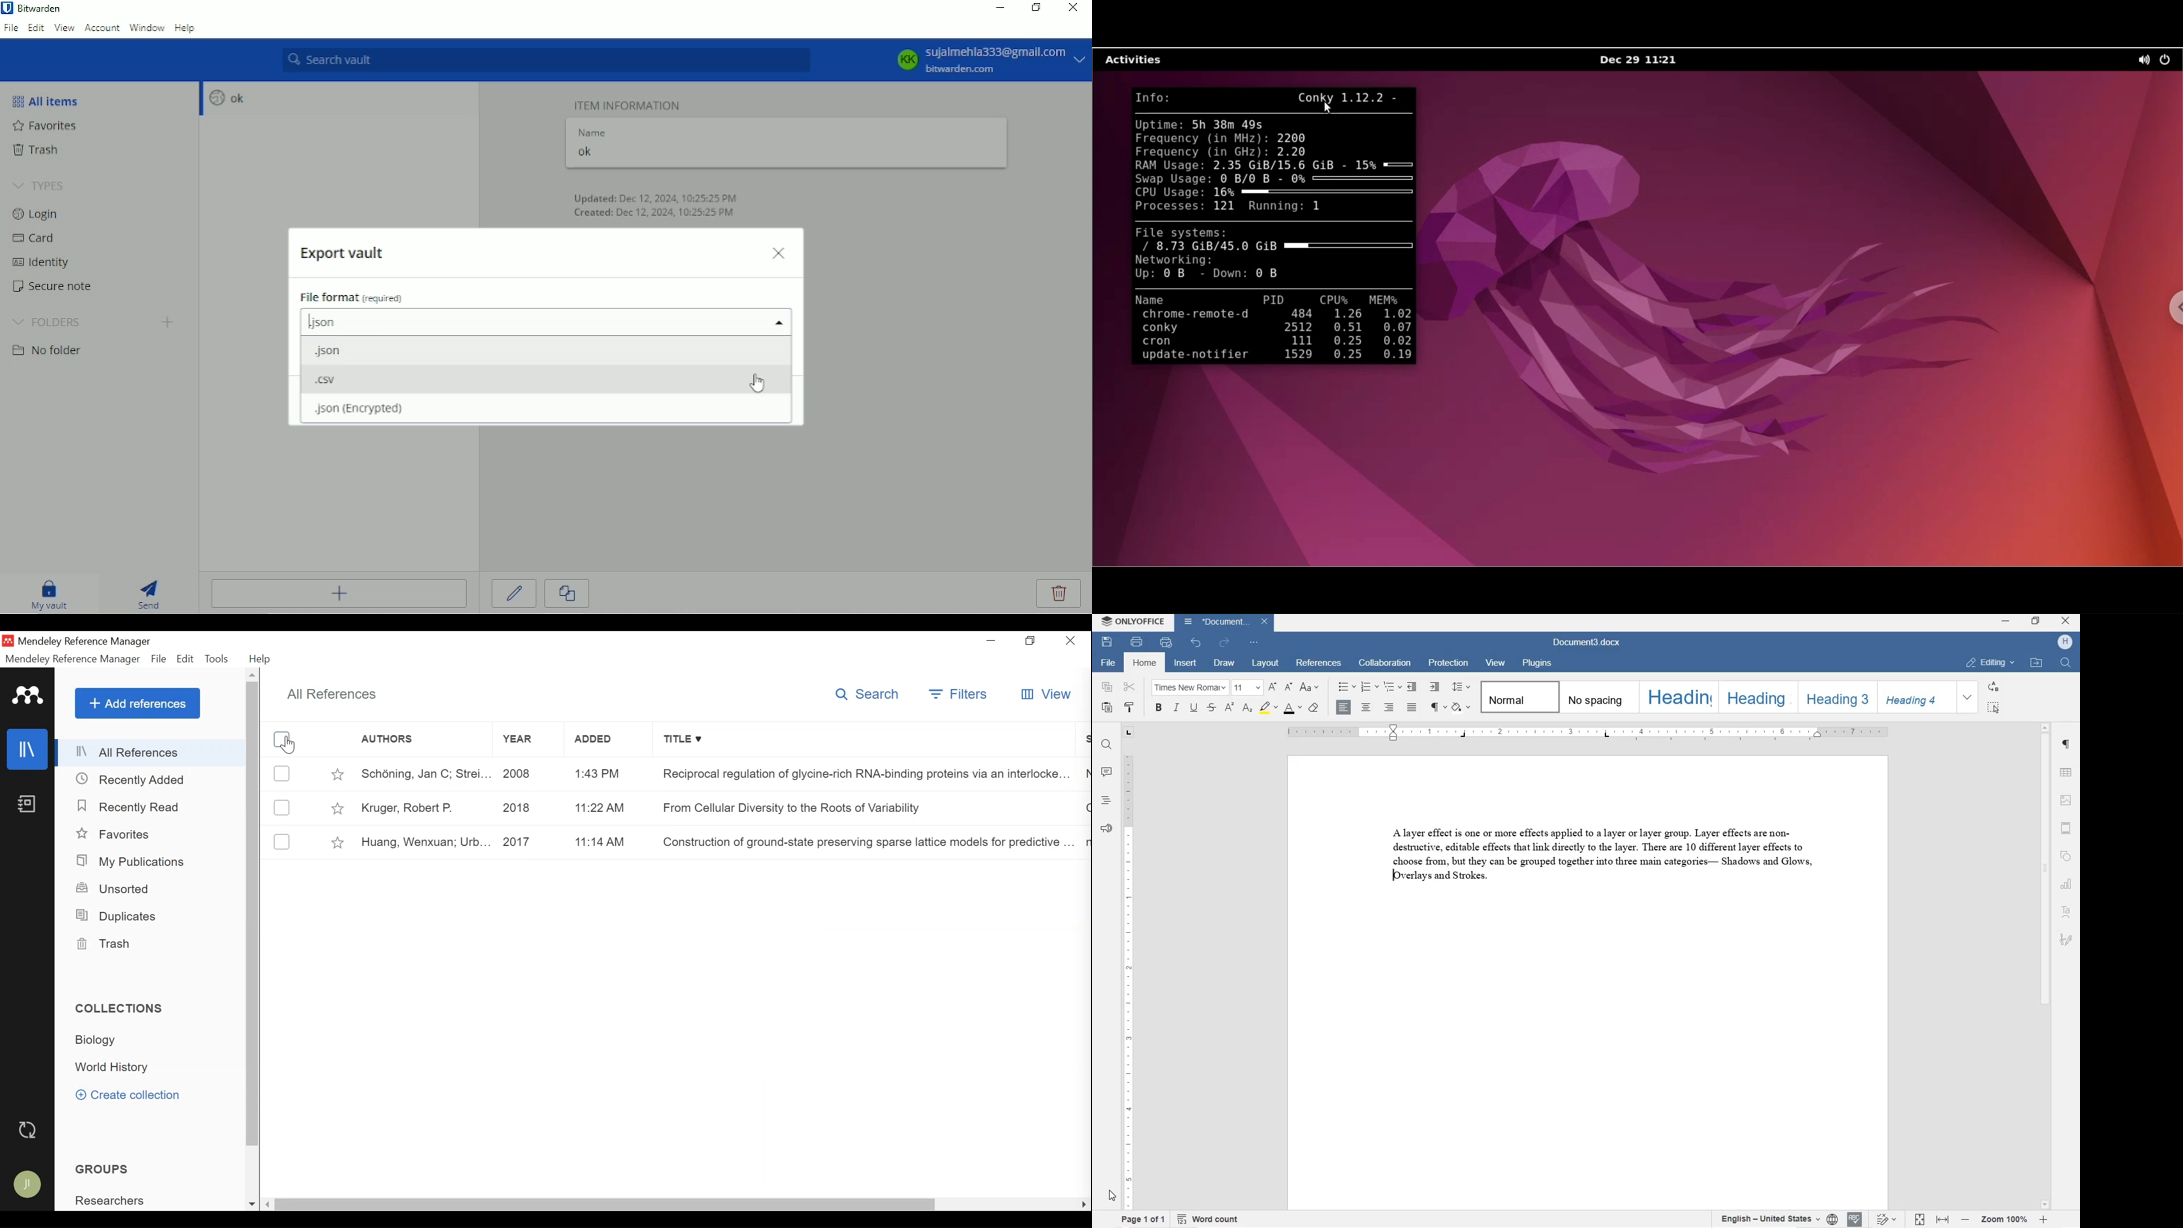  What do you see at coordinates (602, 741) in the screenshot?
I see `Added` at bounding box center [602, 741].